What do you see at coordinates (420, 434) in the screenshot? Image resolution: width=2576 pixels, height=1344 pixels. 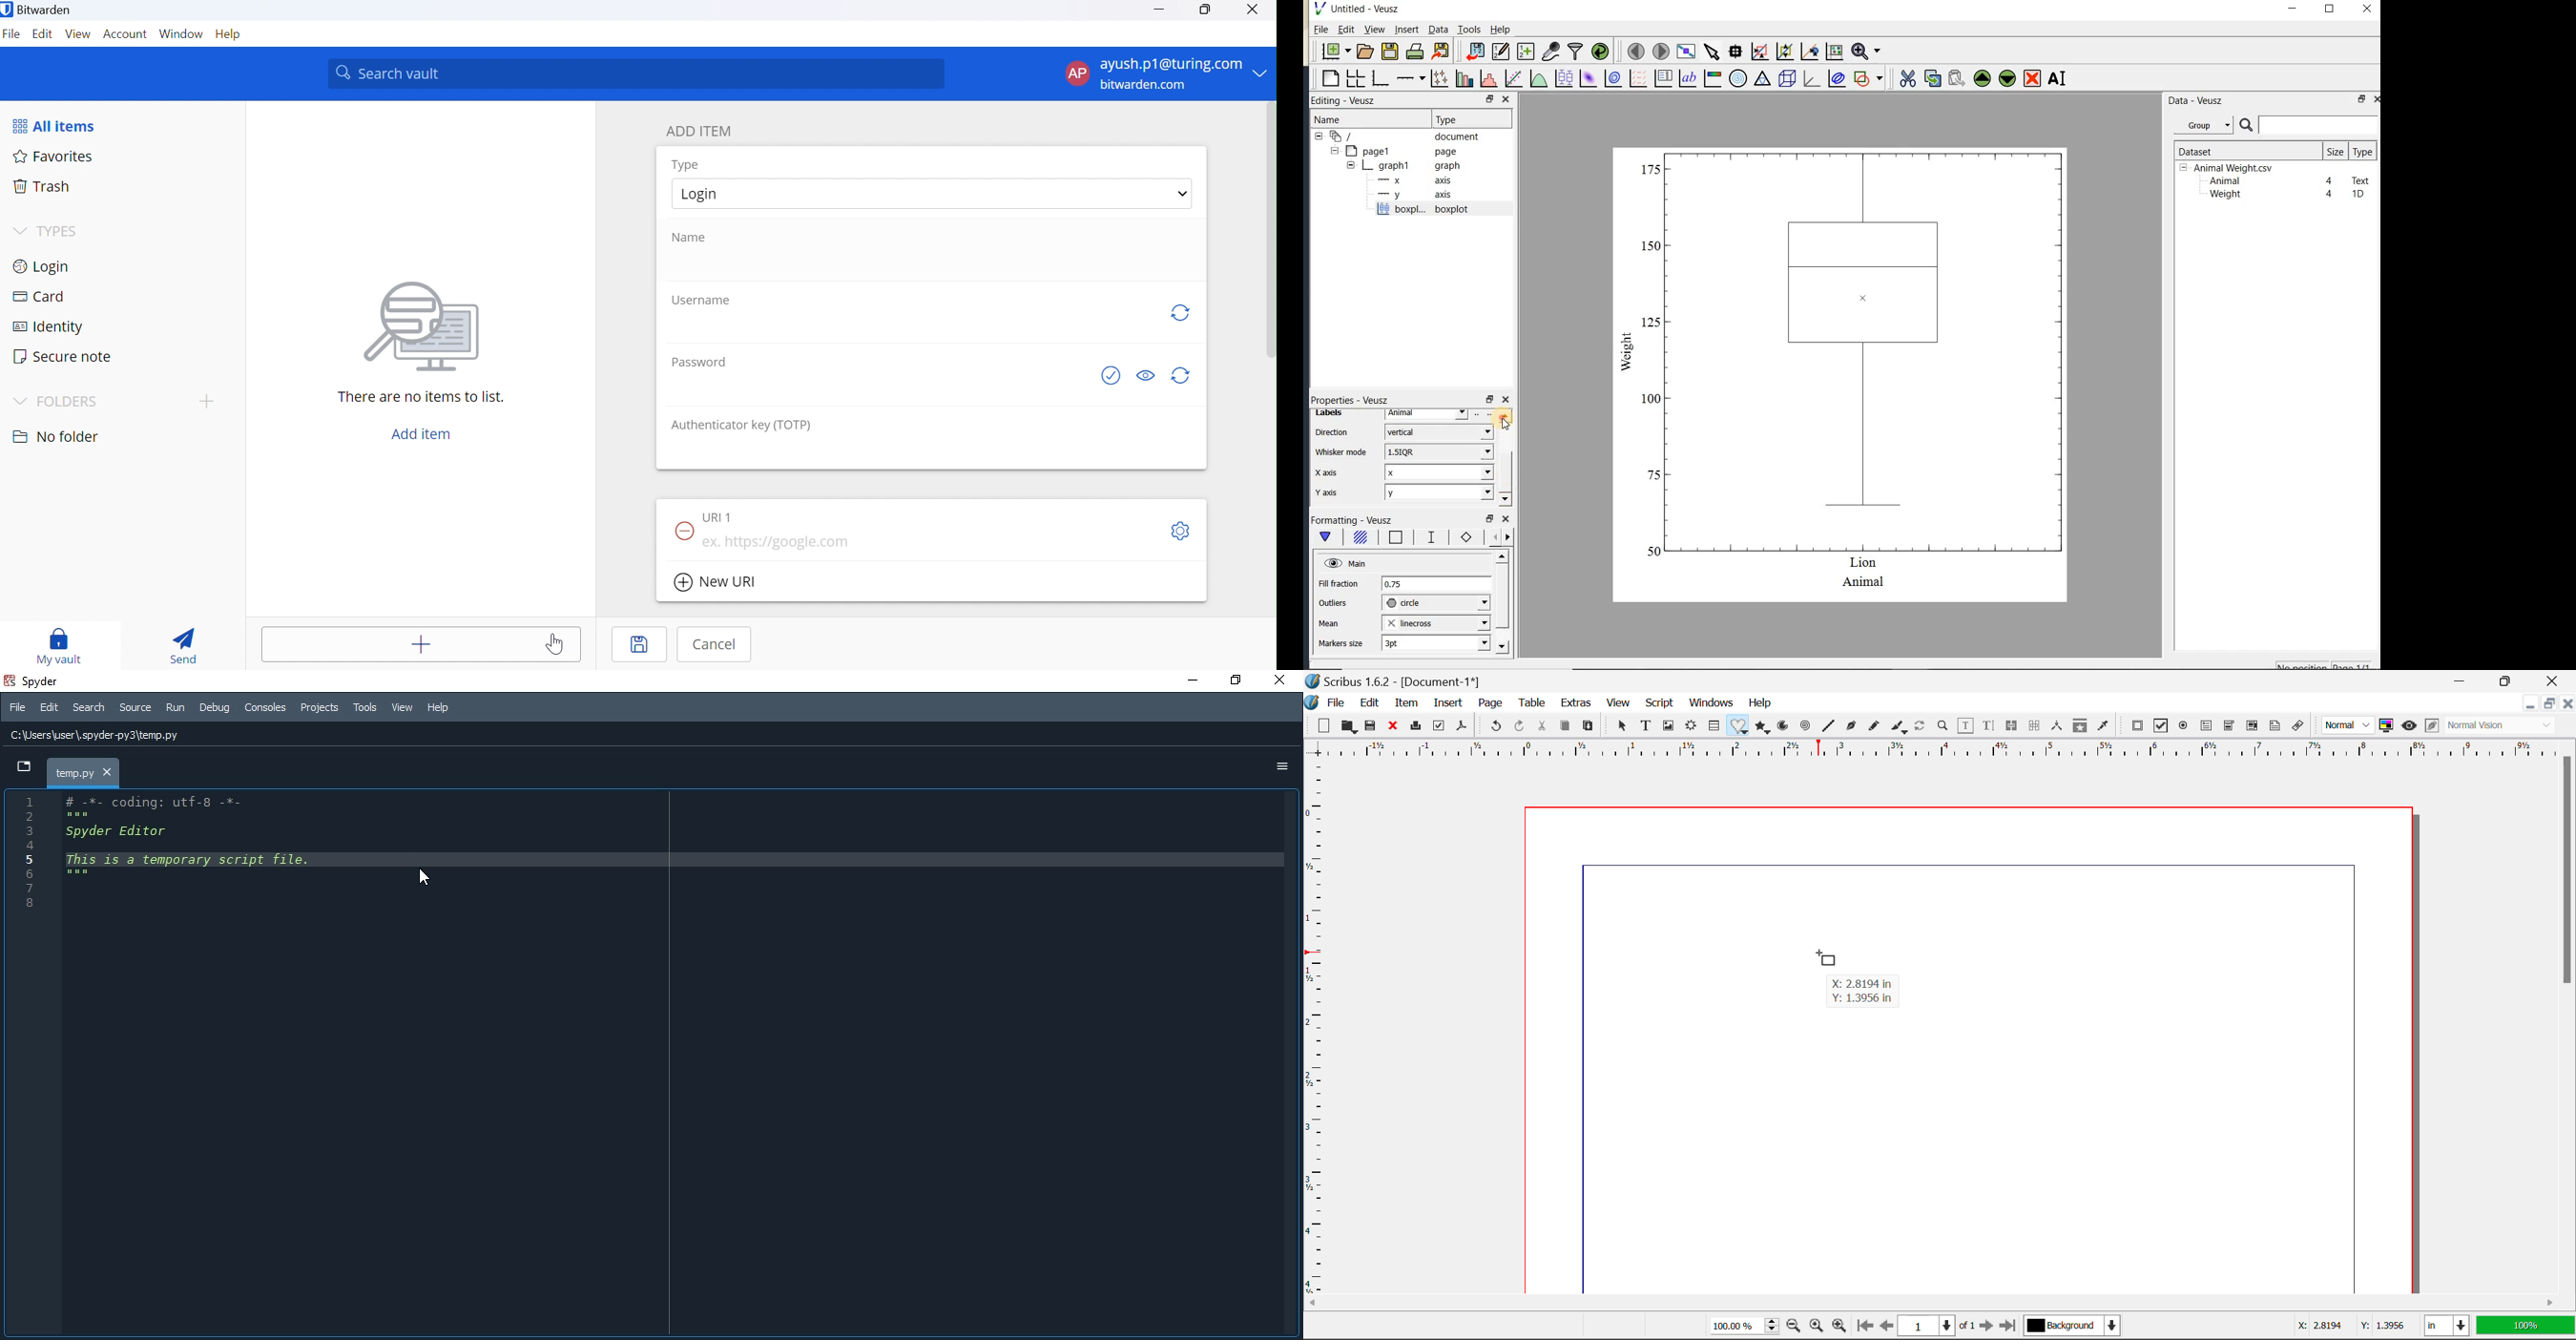 I see `Add item` at bounding box center [420, 434].